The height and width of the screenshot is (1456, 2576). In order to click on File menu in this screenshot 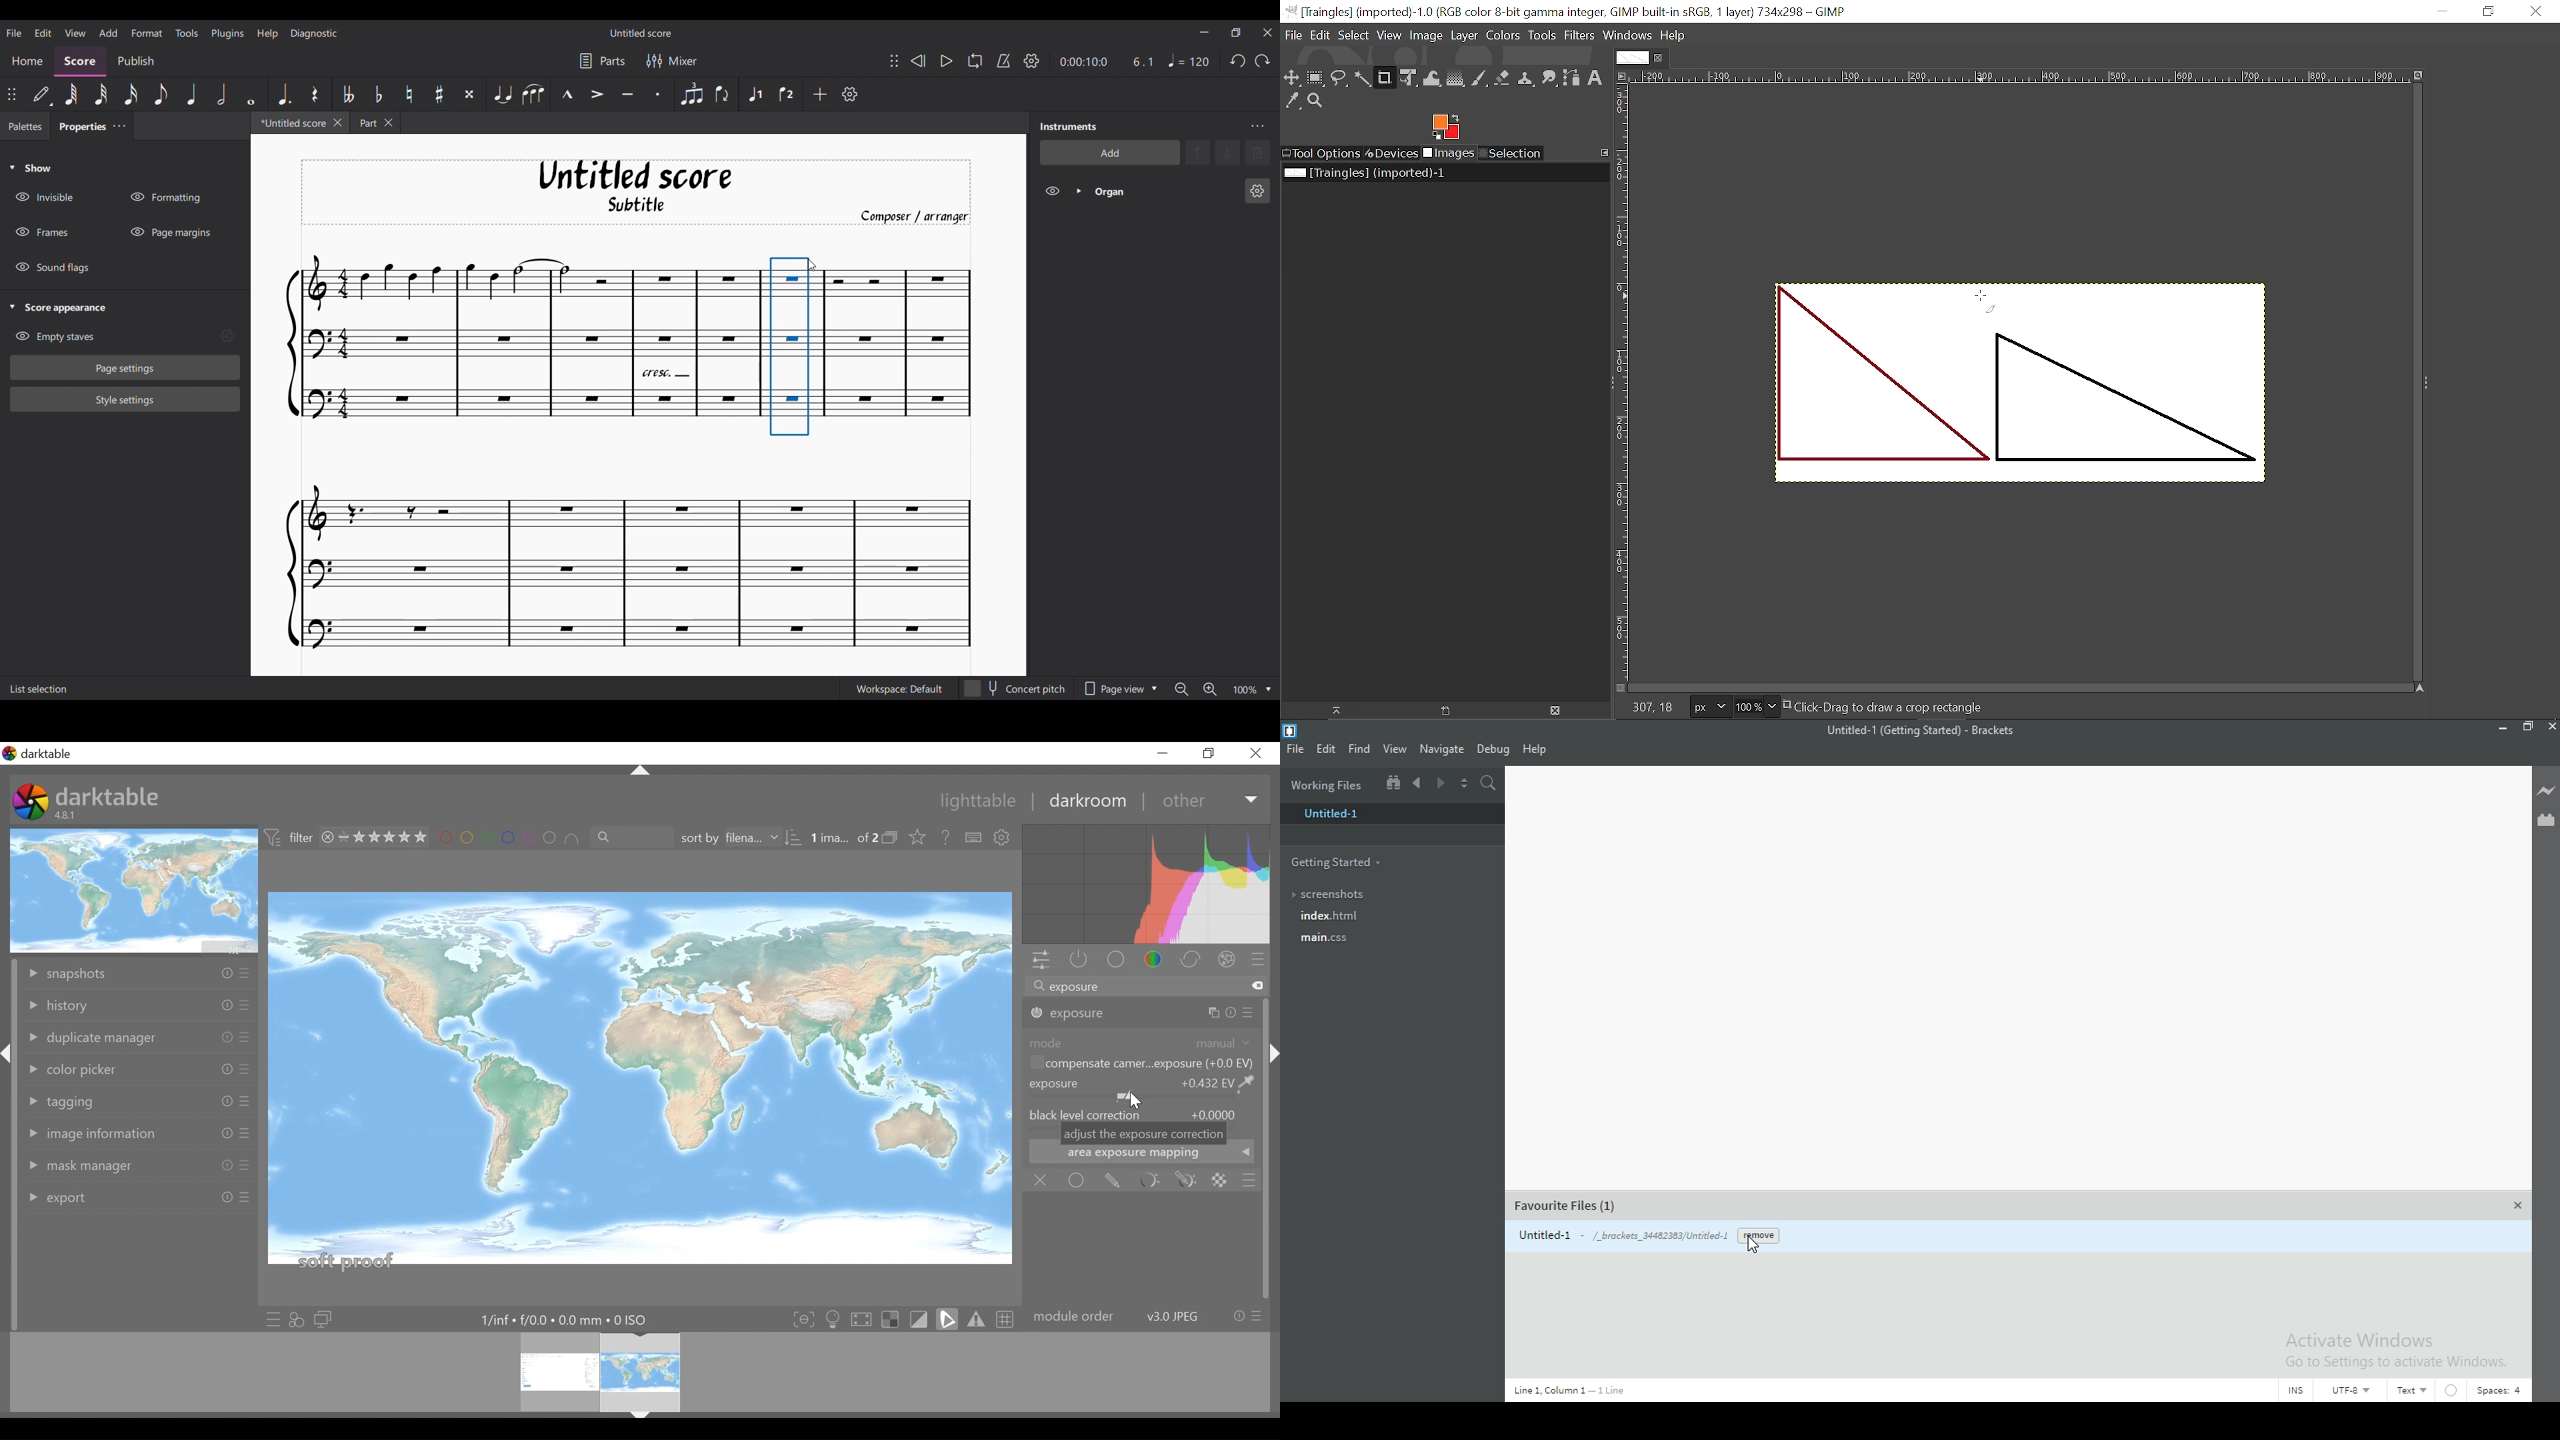, I will do `click(14, 32)`.